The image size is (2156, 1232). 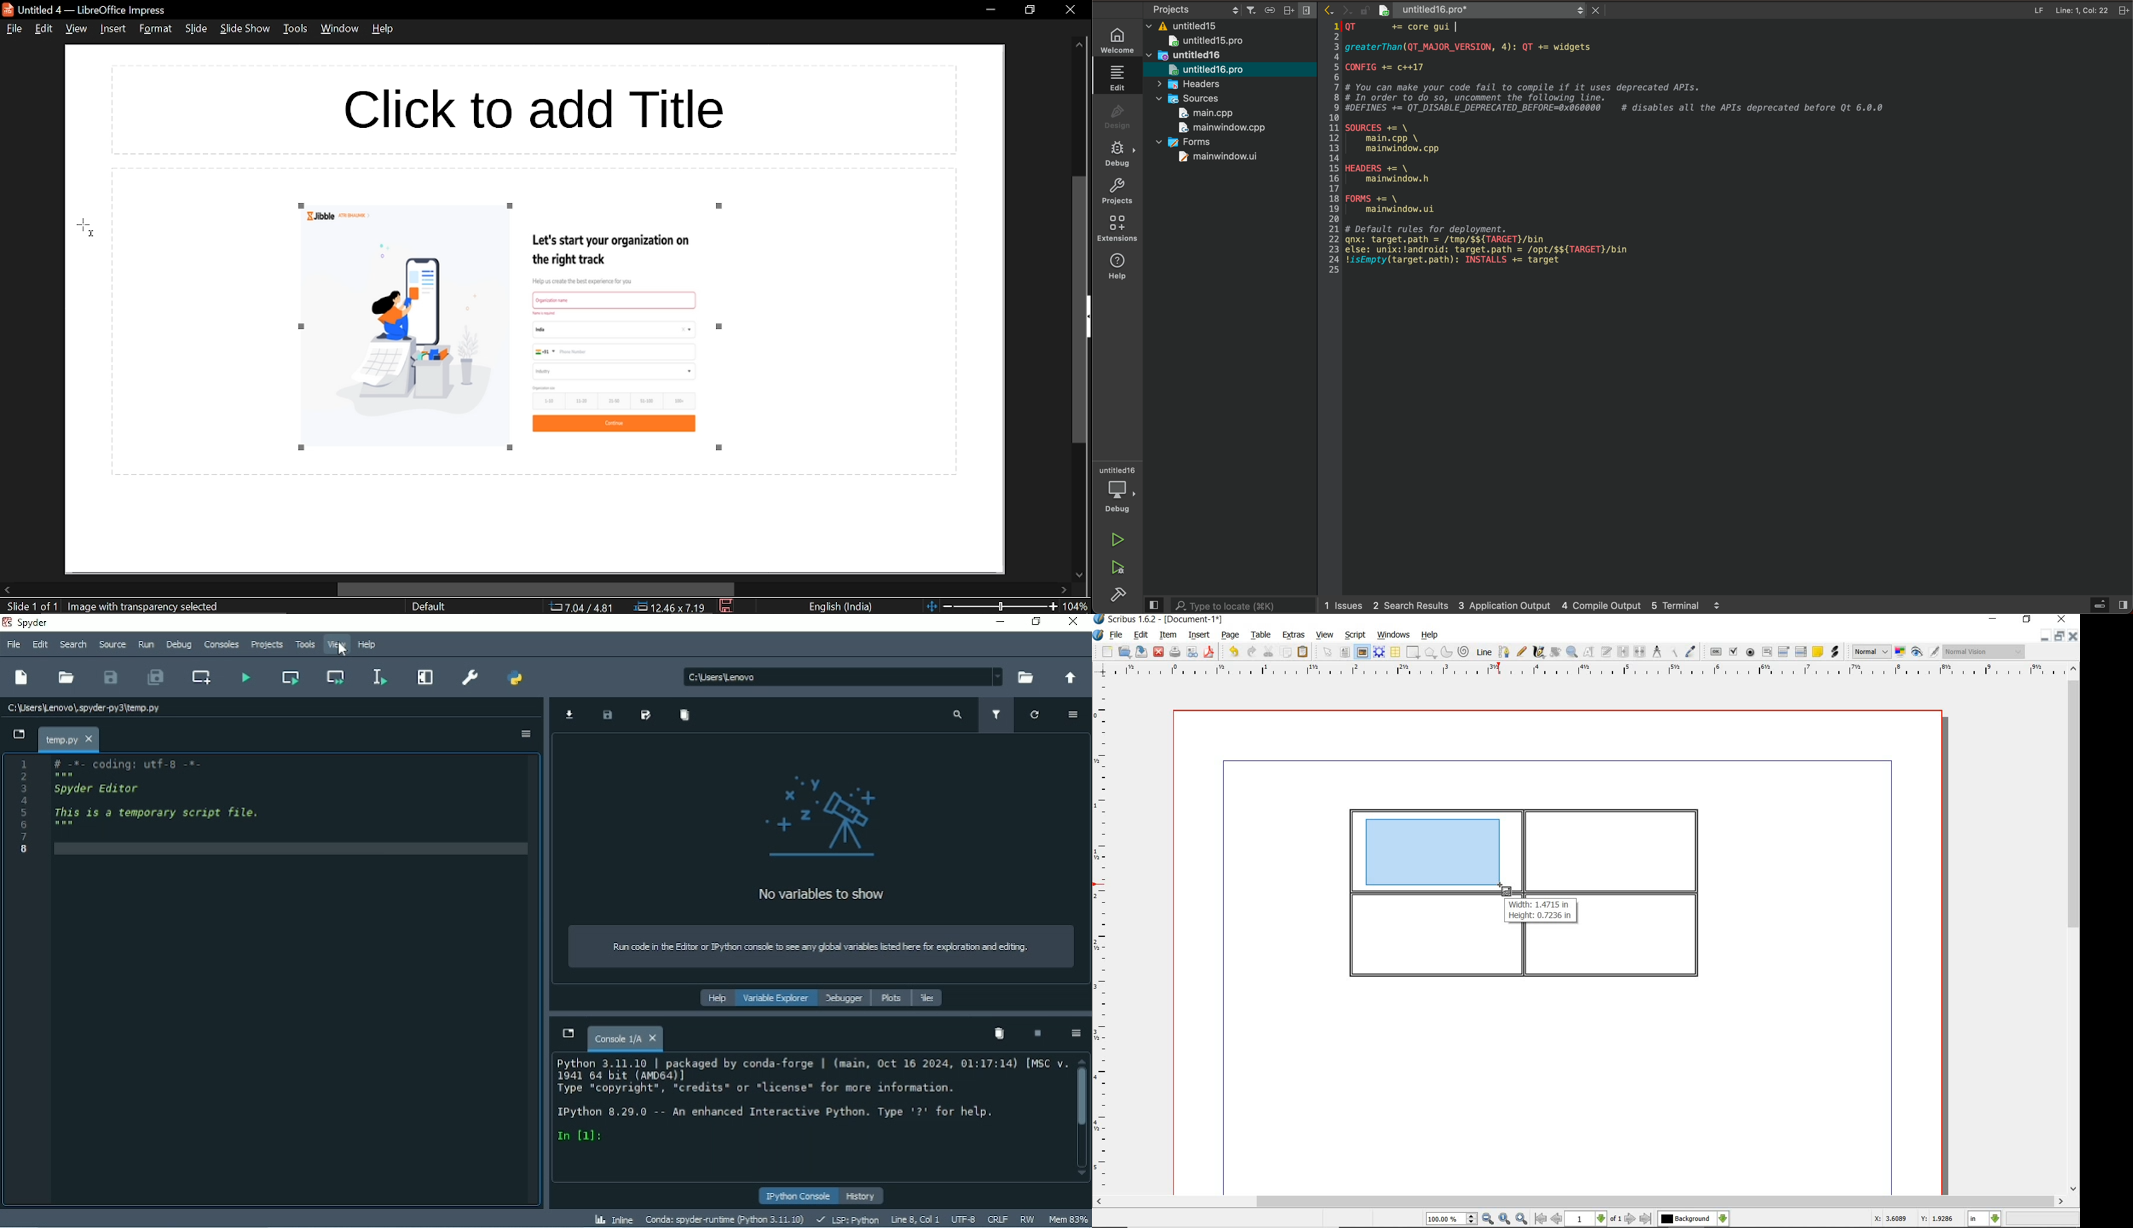 What do you see at coordinates (843, 607) in the screenshot?
I see `language` at bounding box center [843, 607].